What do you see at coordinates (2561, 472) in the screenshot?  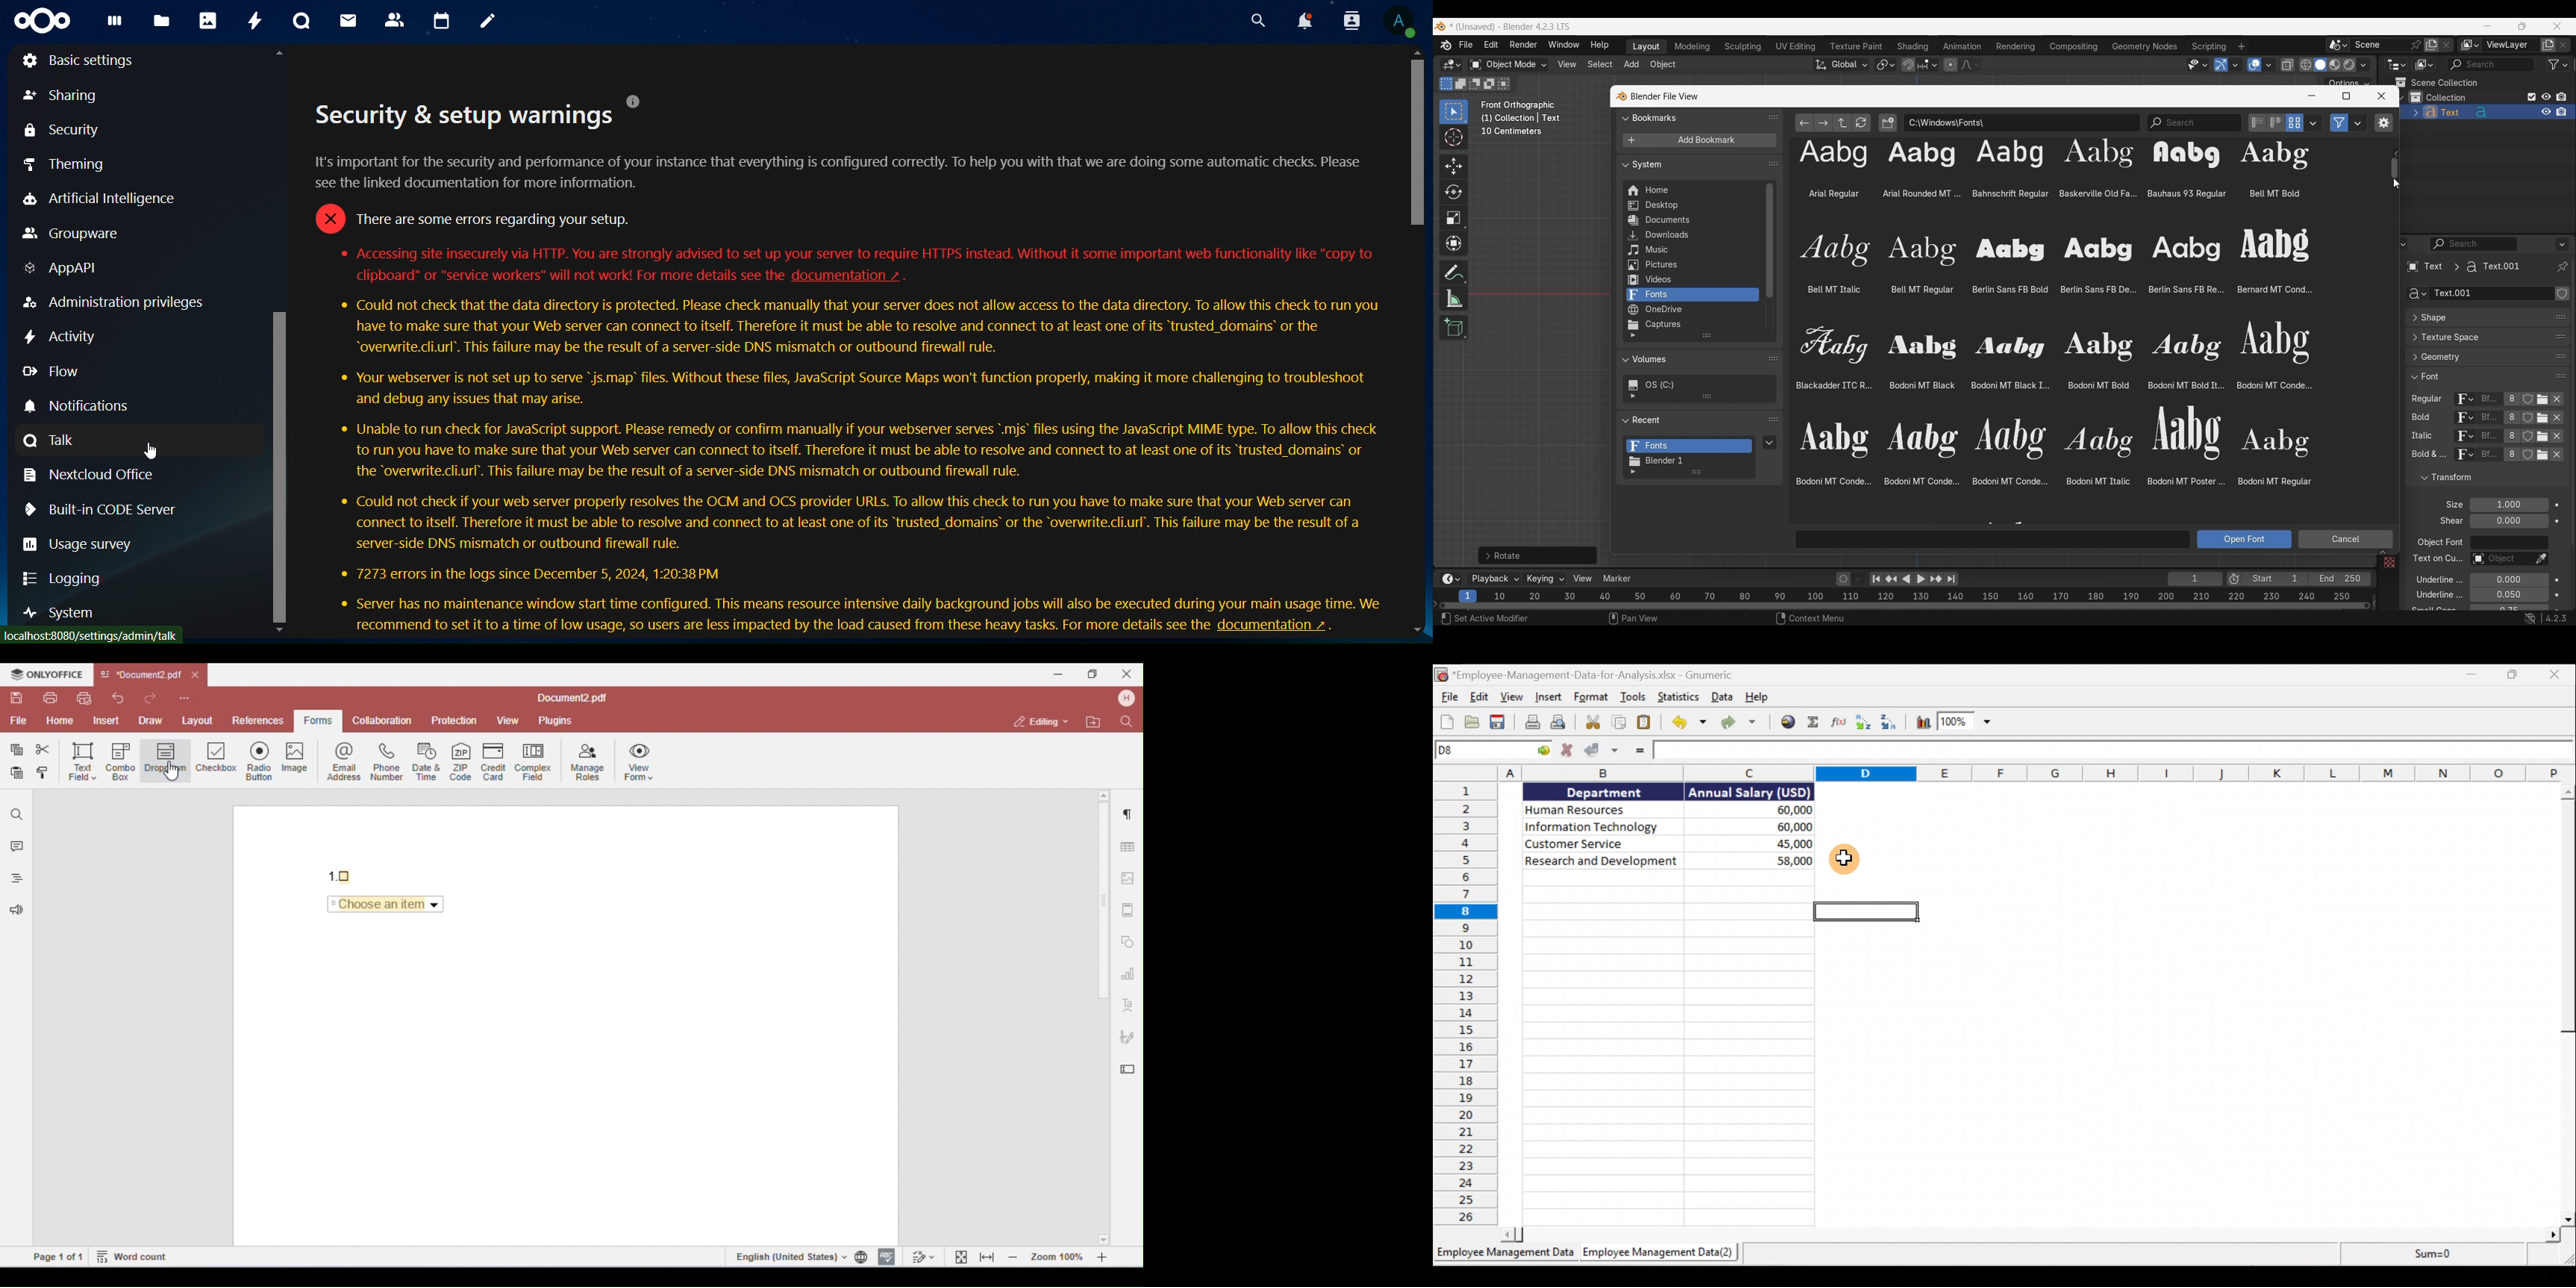 I see `Change order in the list` at bounding box center [2561, 472].